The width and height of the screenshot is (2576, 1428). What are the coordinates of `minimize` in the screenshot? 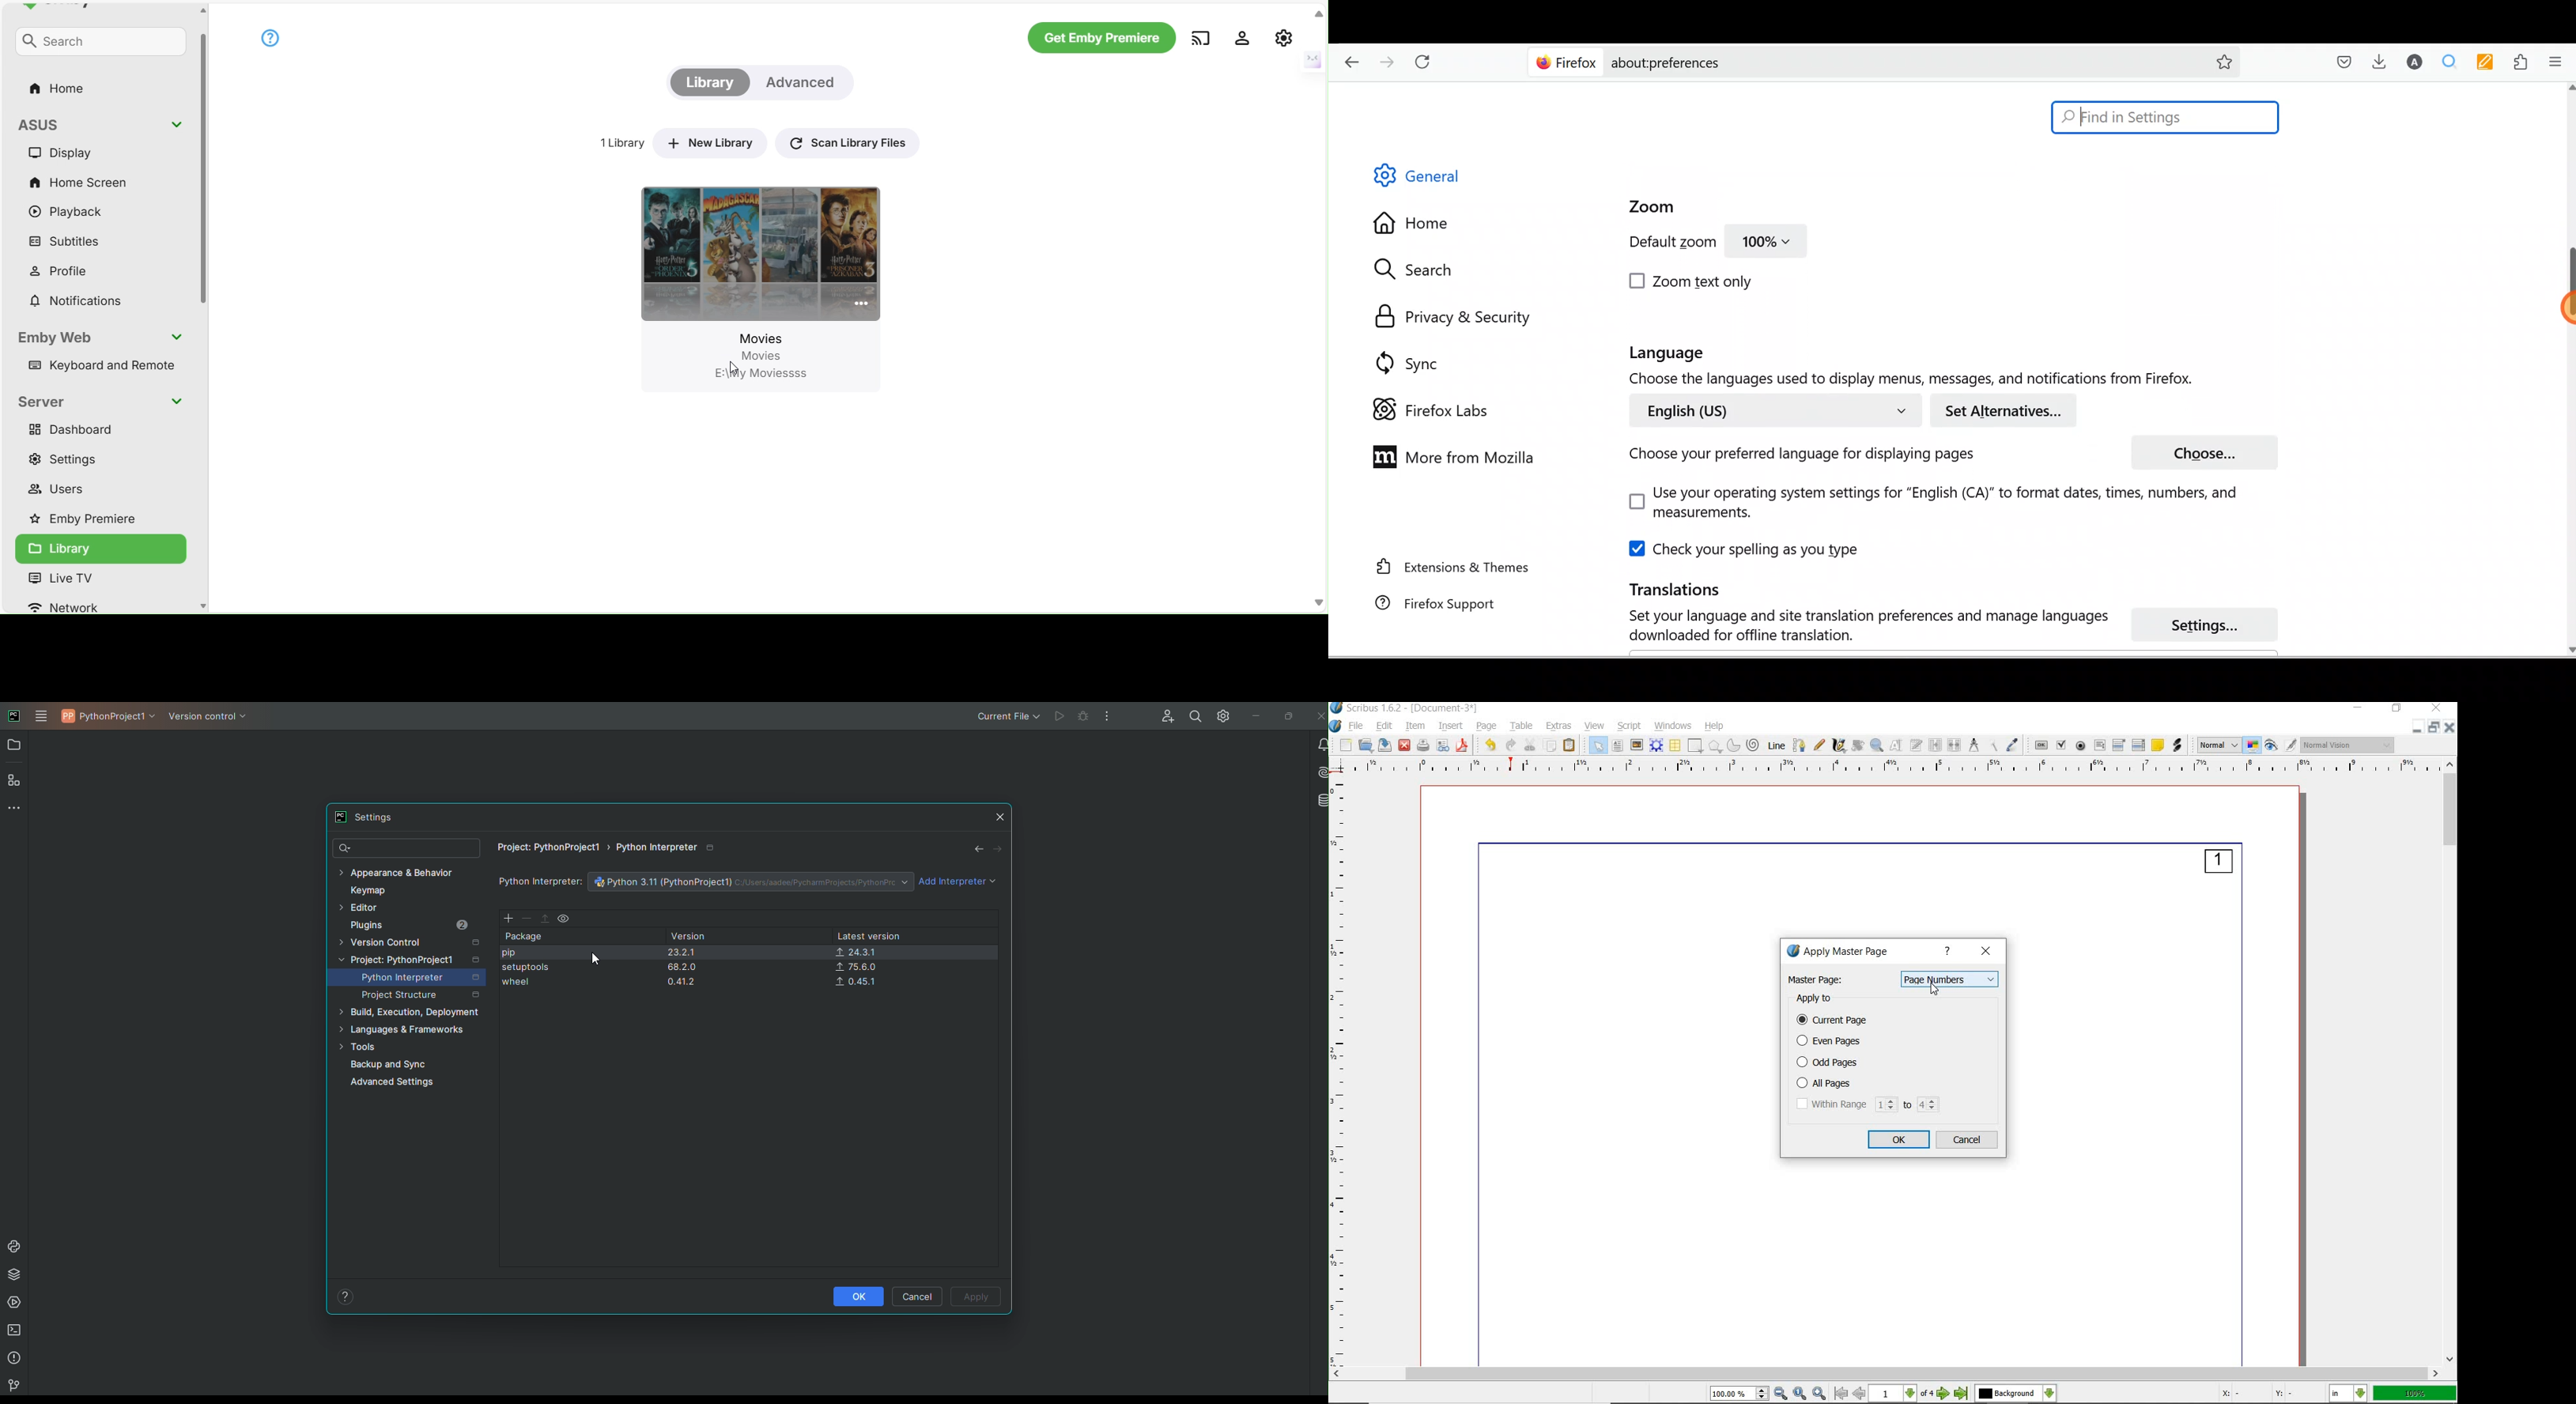 It's located at (2361, 707).